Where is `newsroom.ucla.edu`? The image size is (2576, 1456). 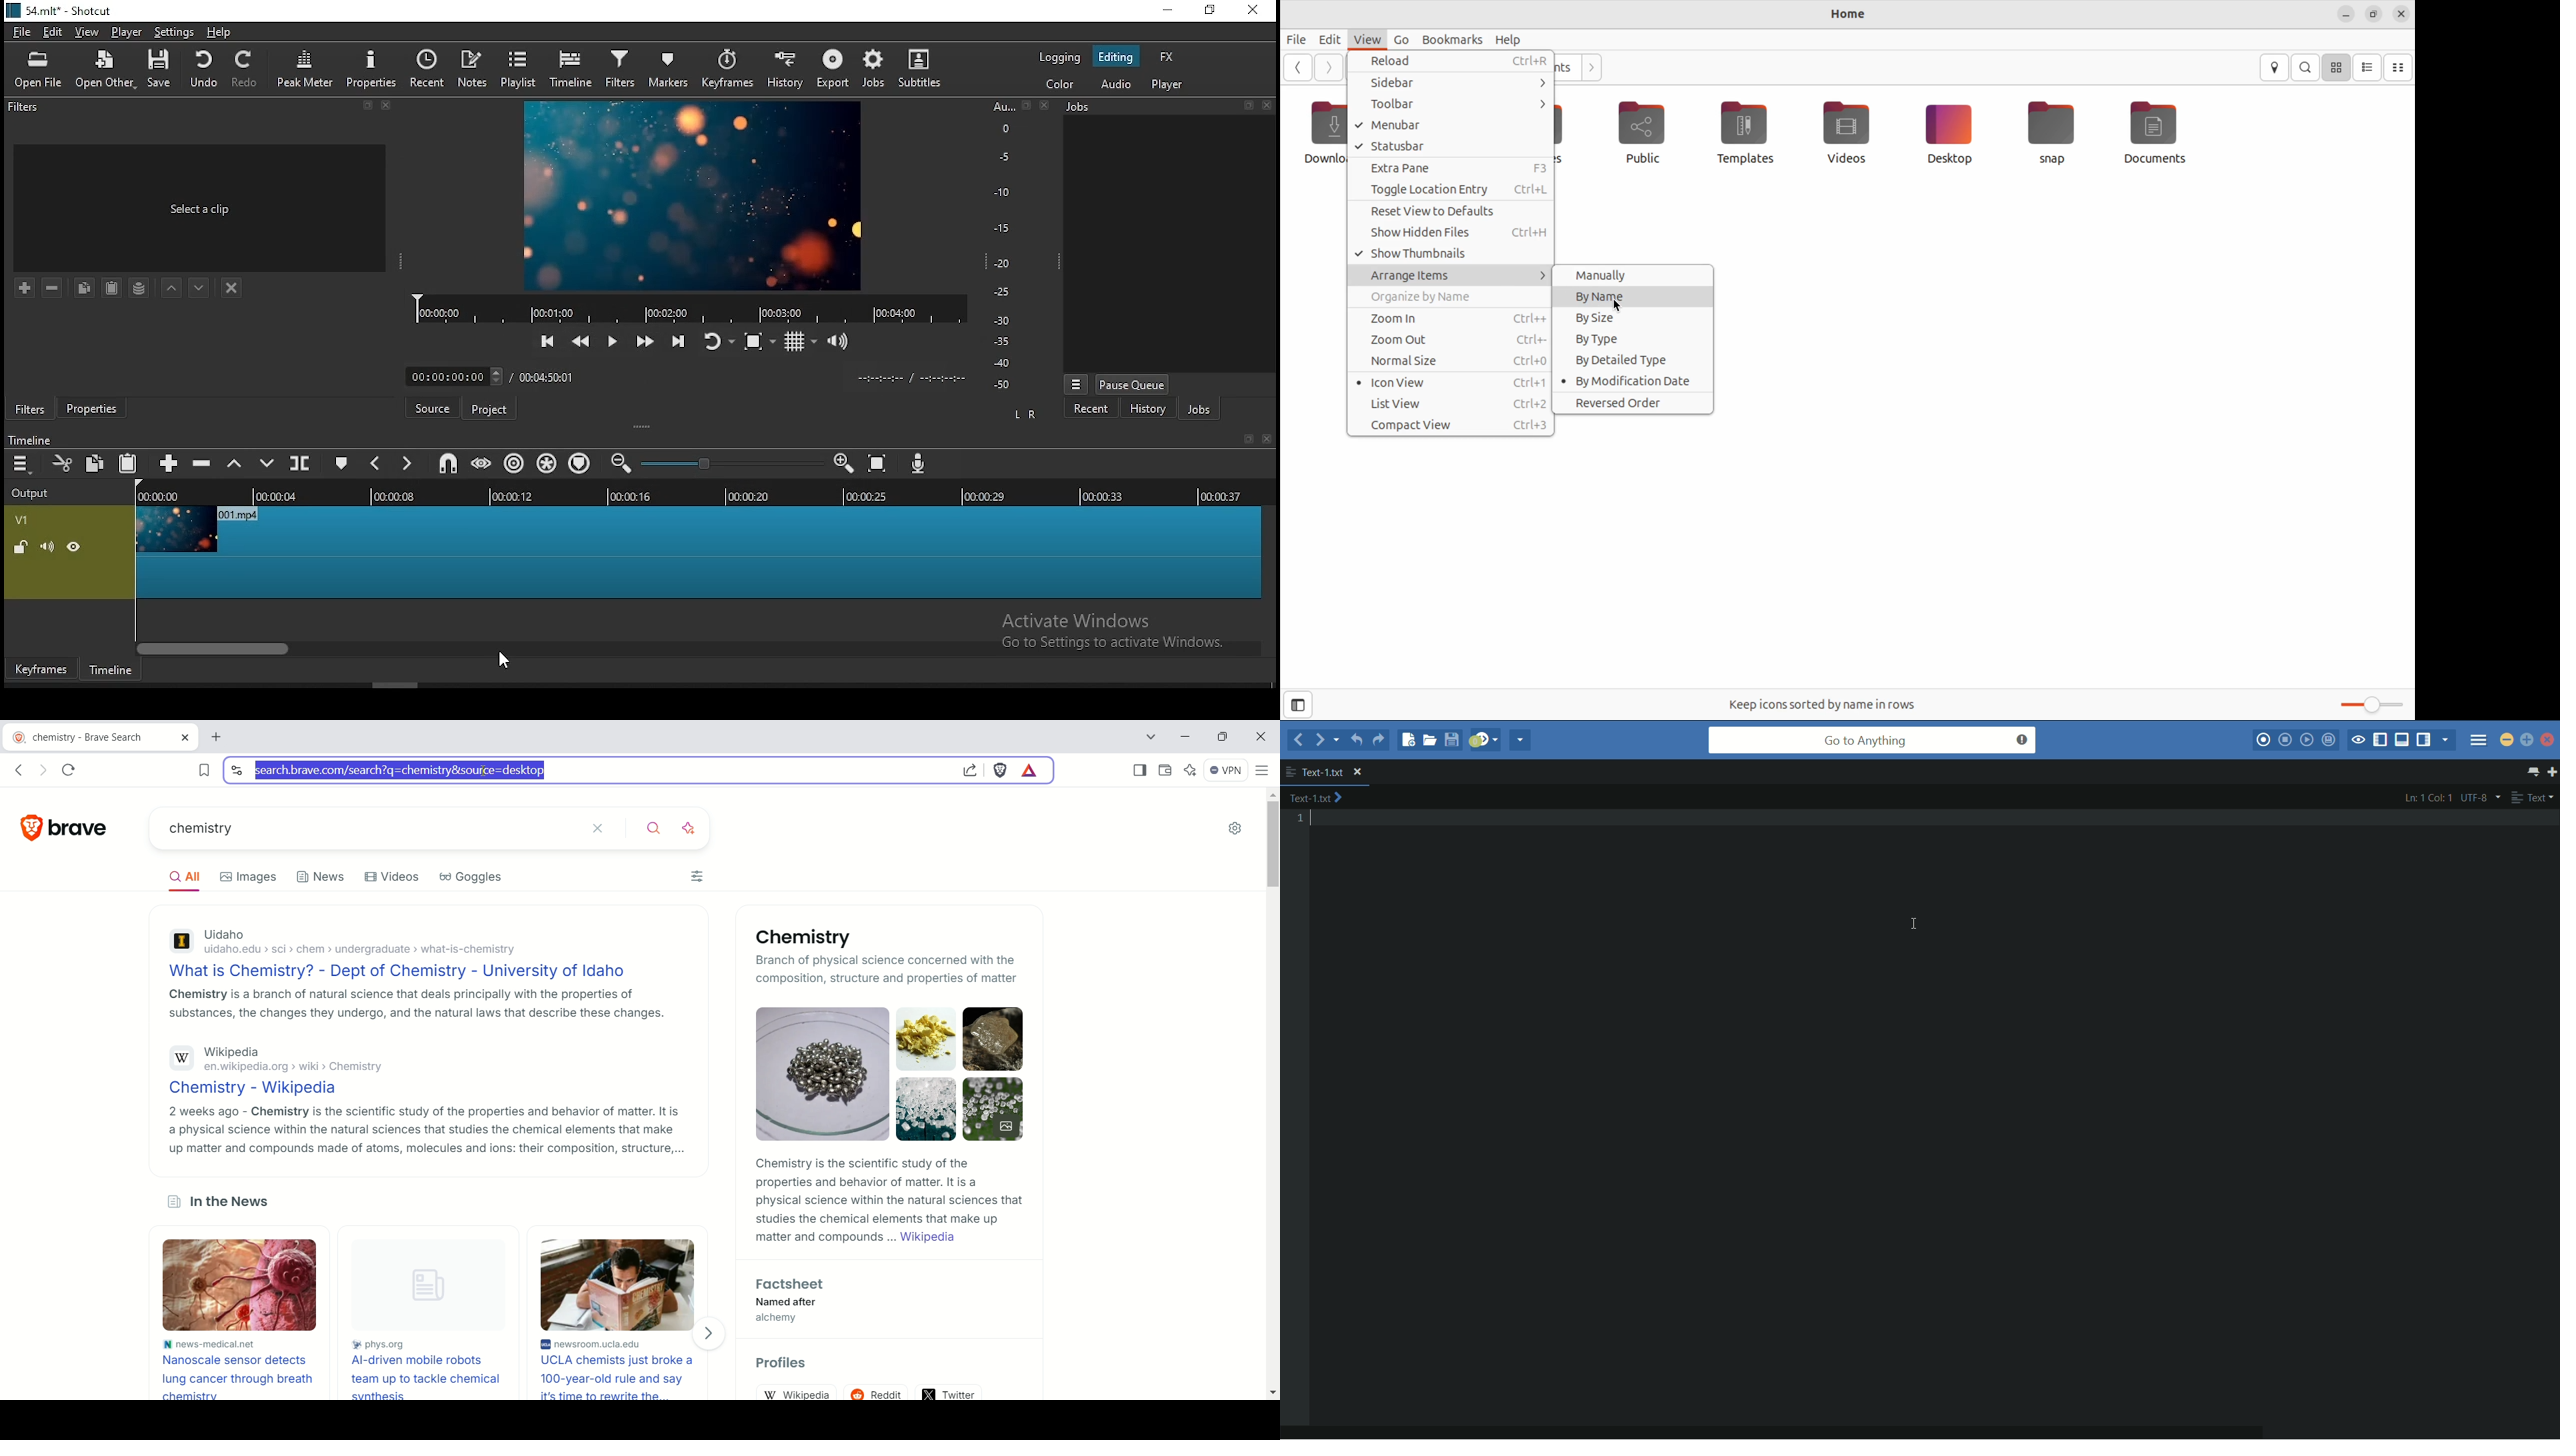
newsroom.ucla.edu is located at coordinates (623, 1343).